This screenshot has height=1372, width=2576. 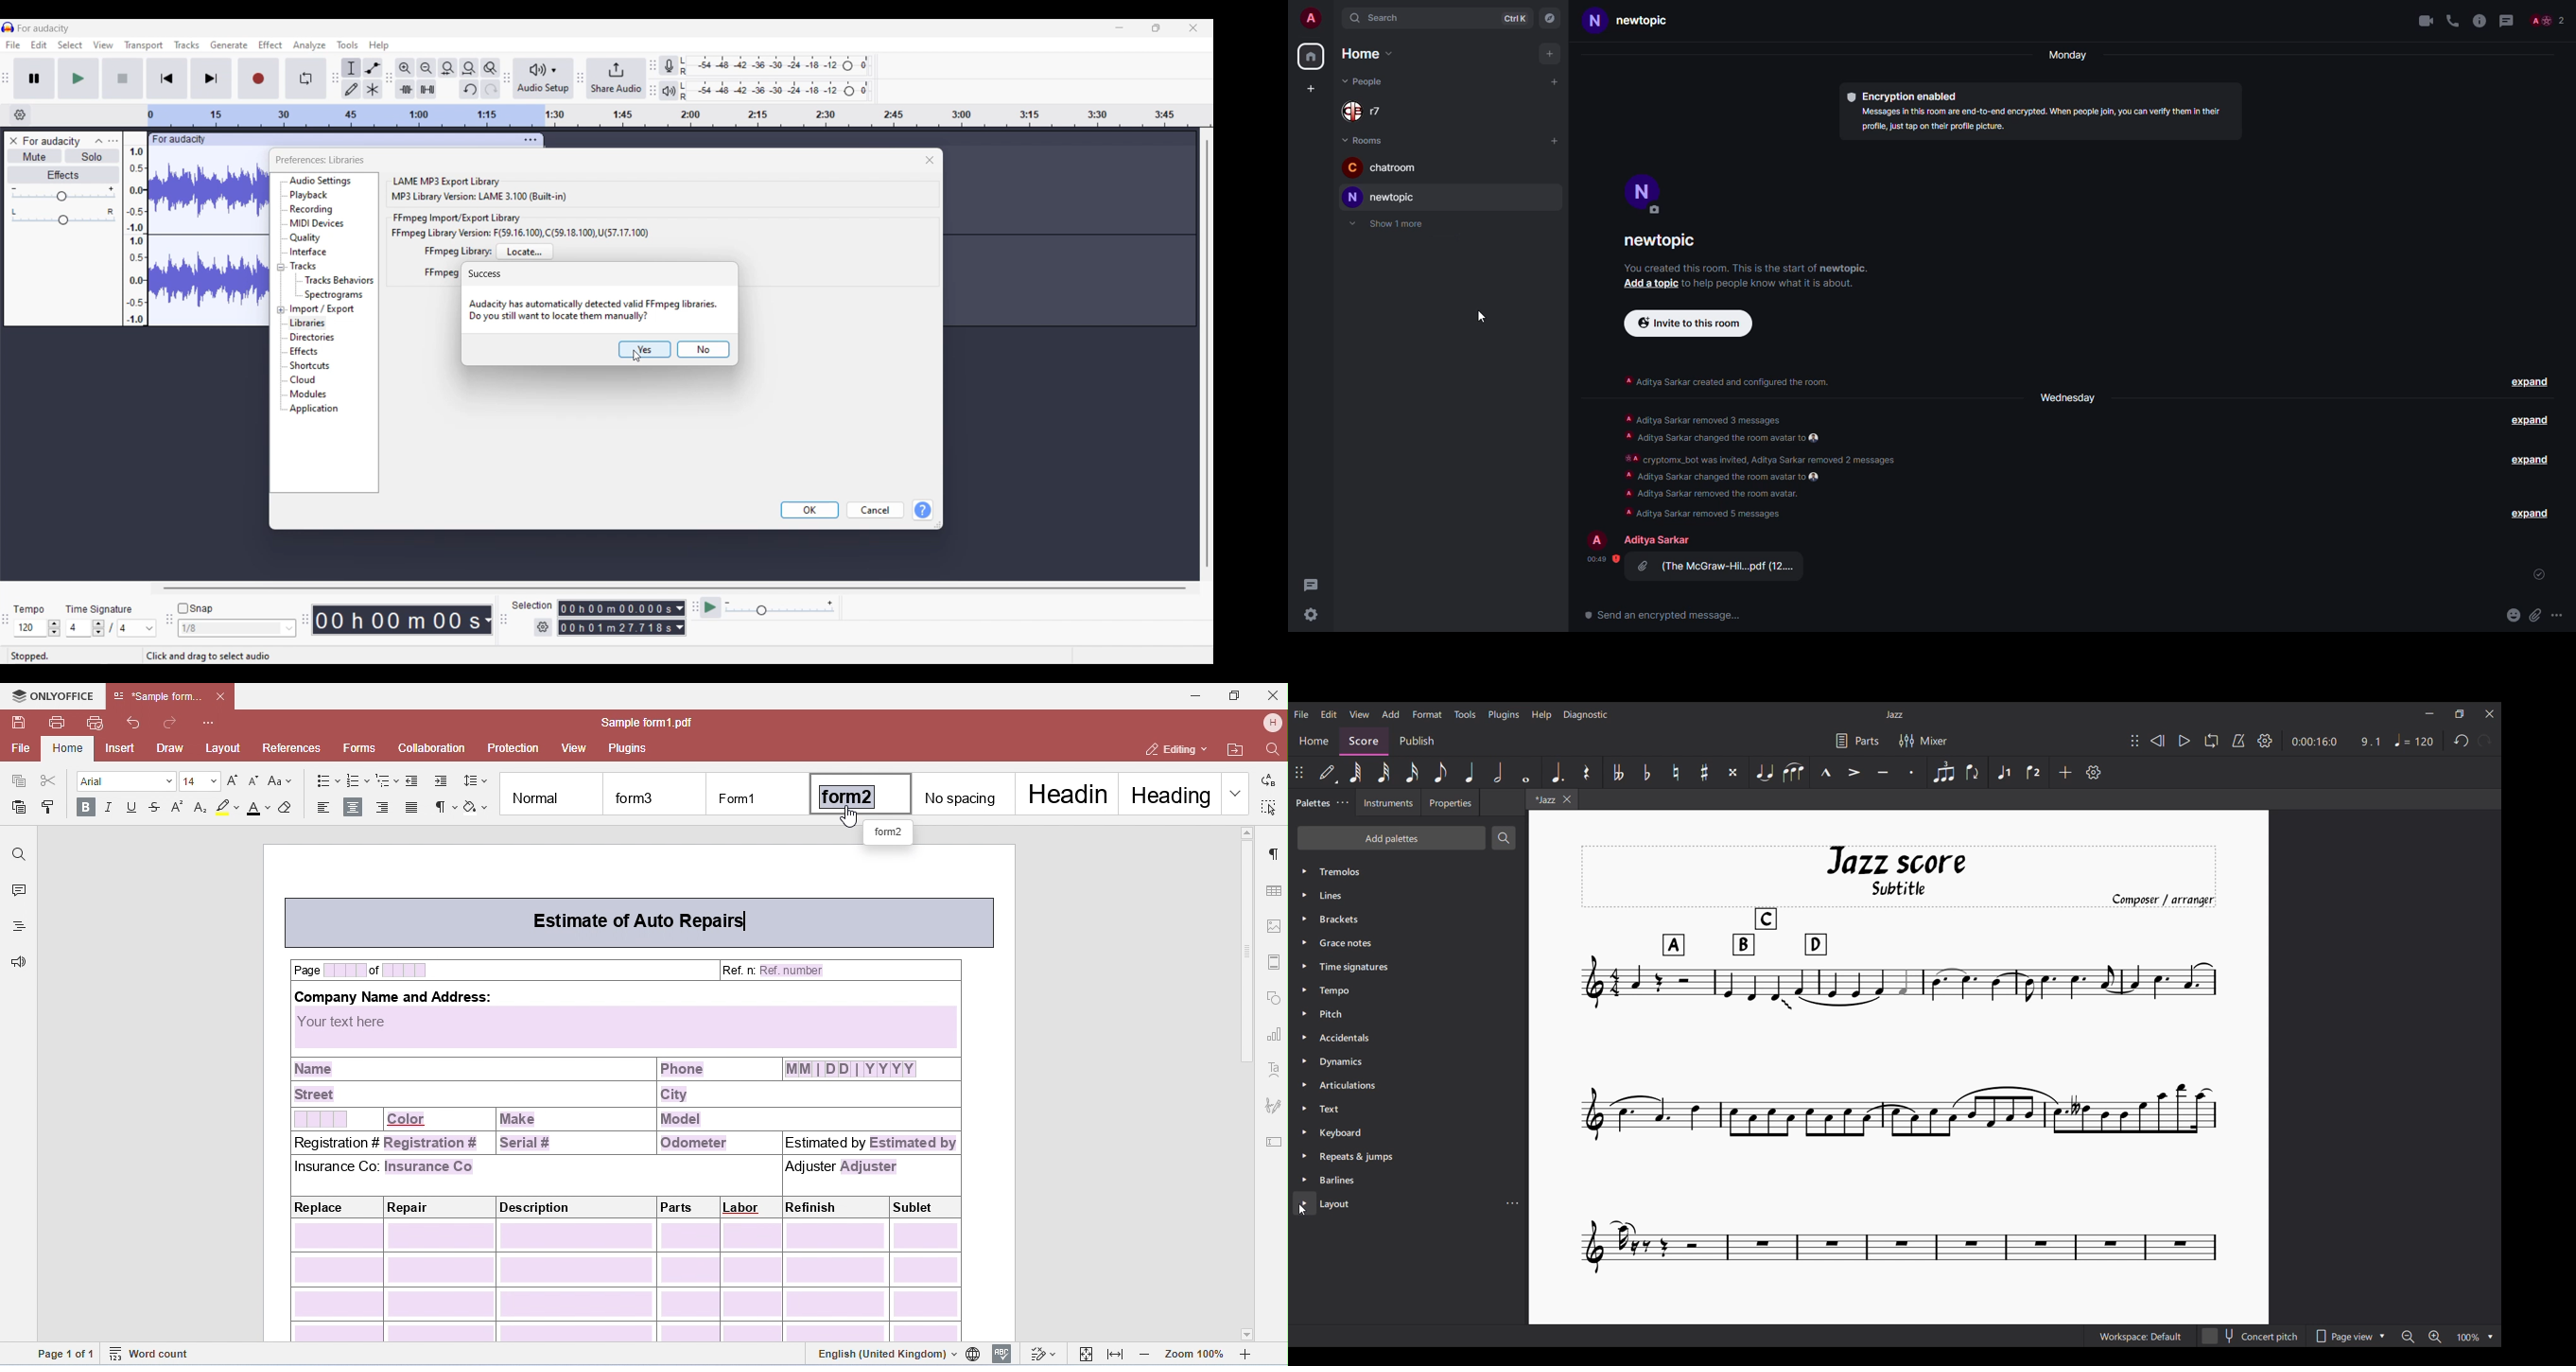 What do you see at coordinates (379, 46) in the screenshot?
I see `Help menu` at bounding box center [379, 46].